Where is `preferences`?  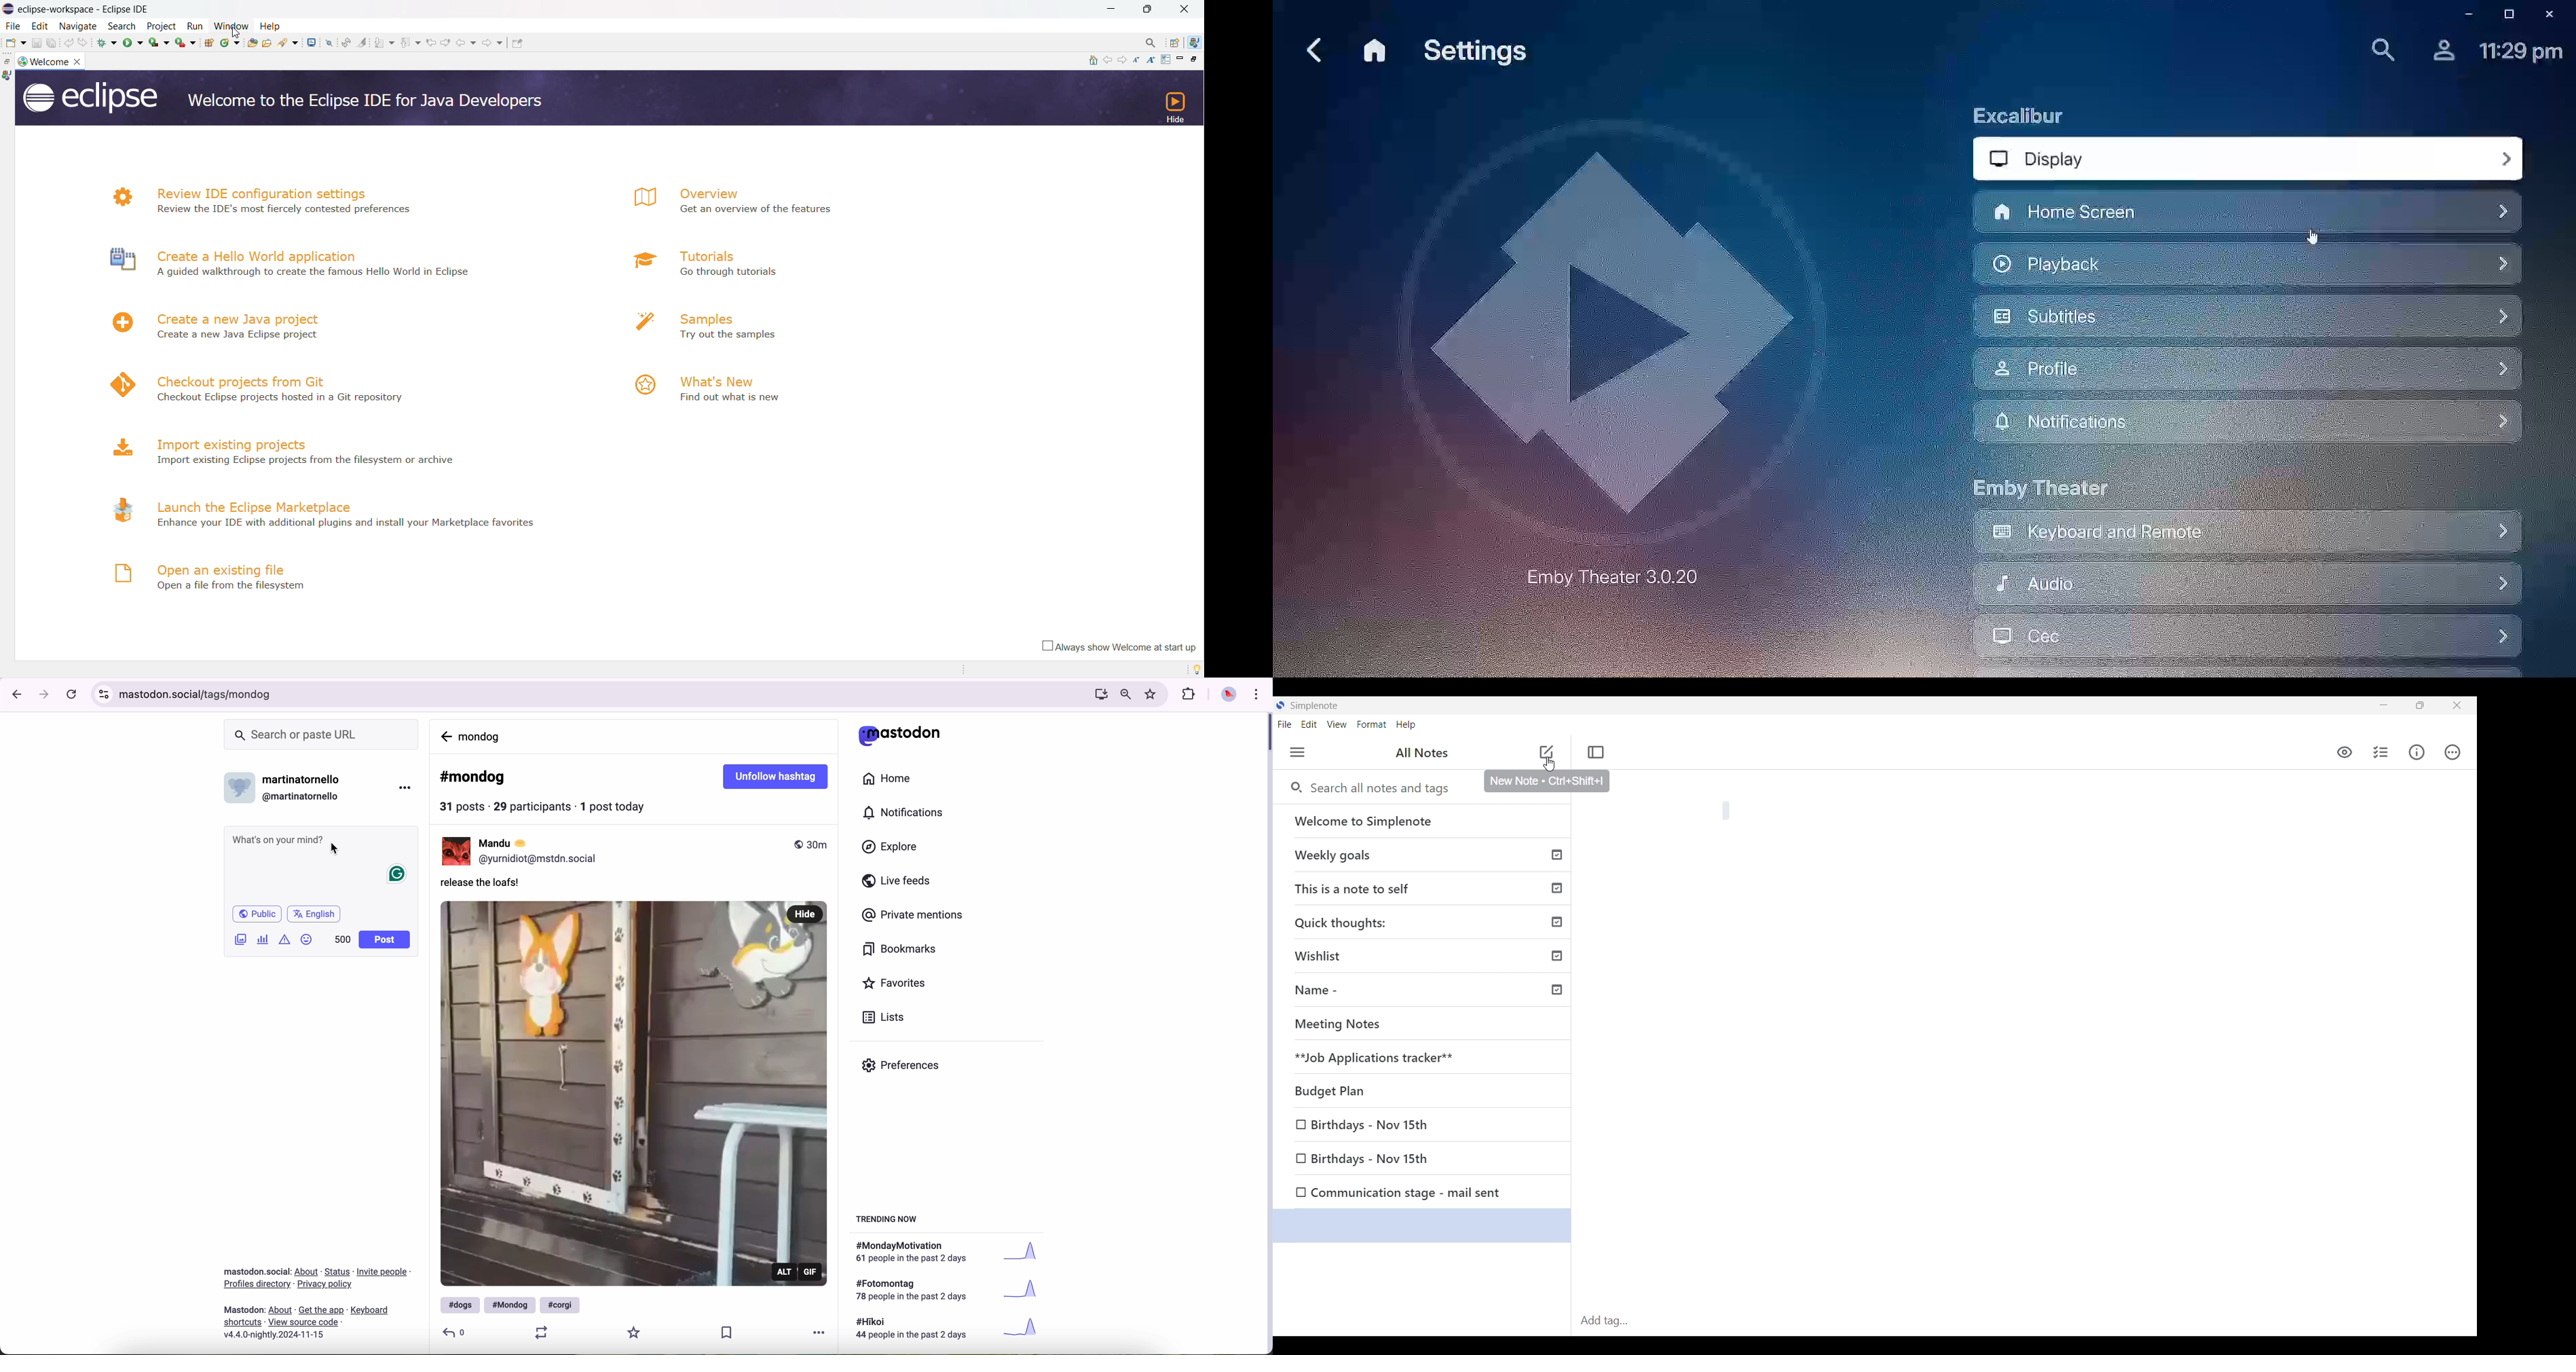
preferences is located at coordinates (902, 1067).